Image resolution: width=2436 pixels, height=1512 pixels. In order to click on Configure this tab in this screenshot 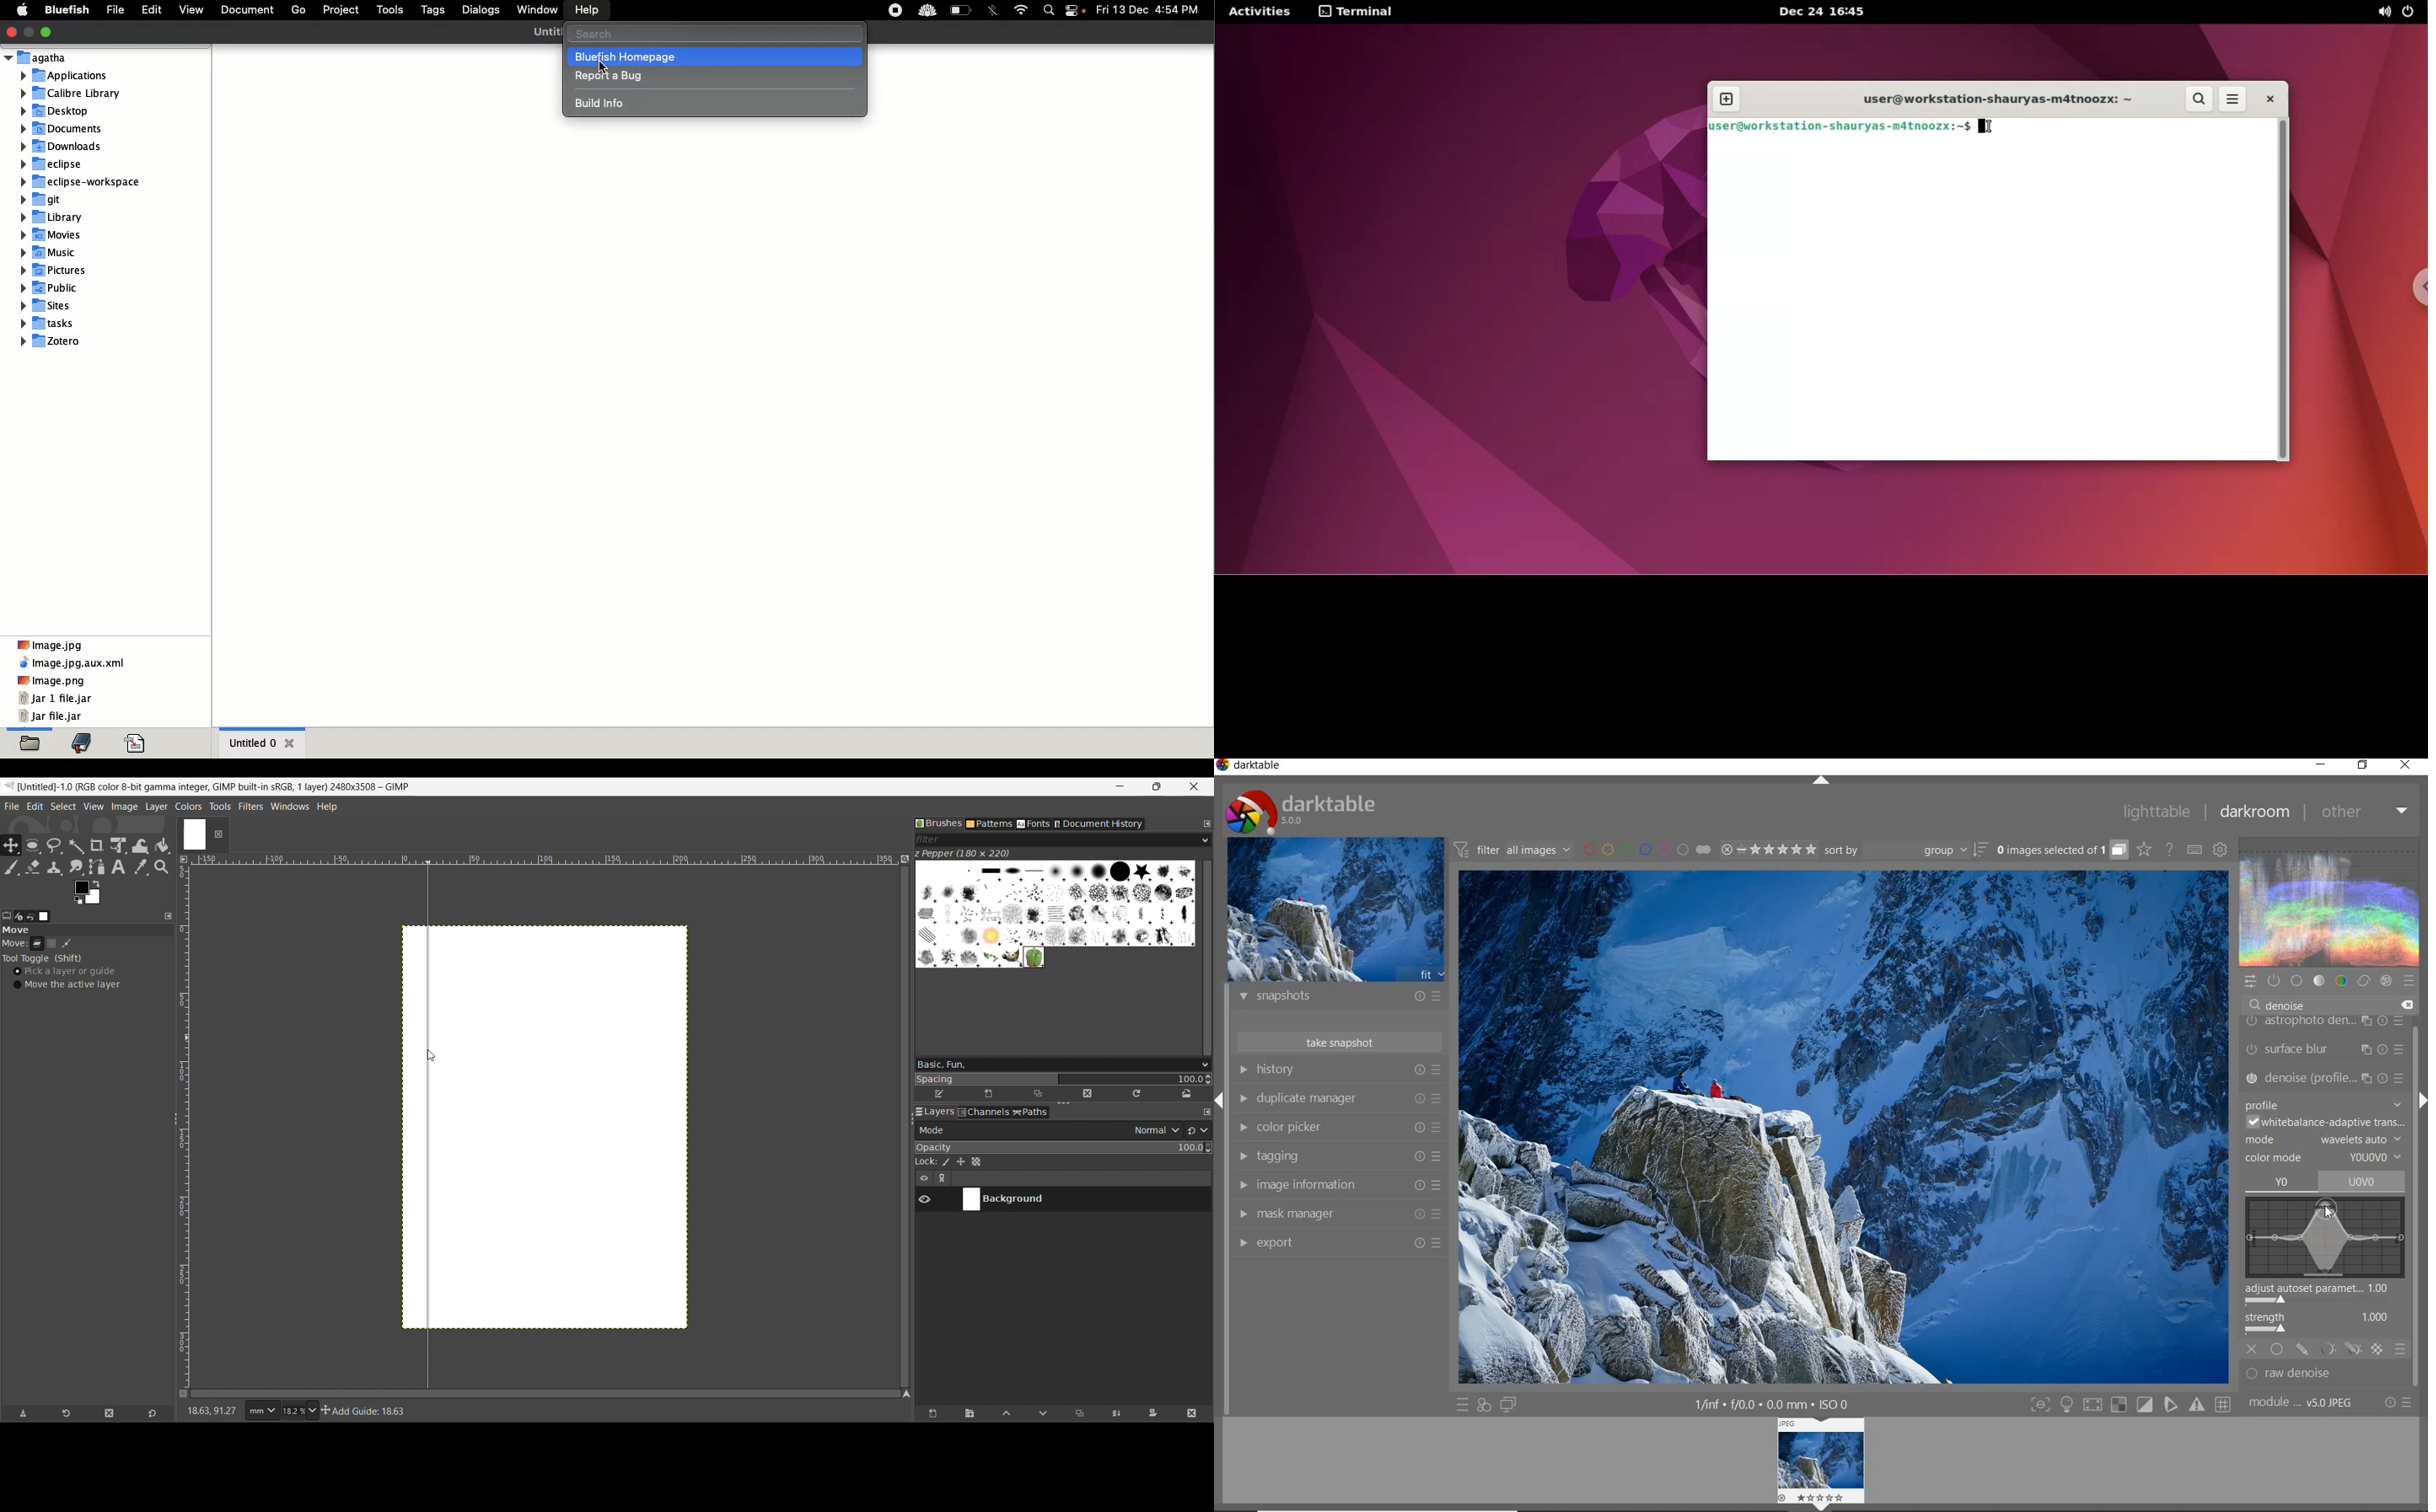, I will do `click(1206, 1112)`.